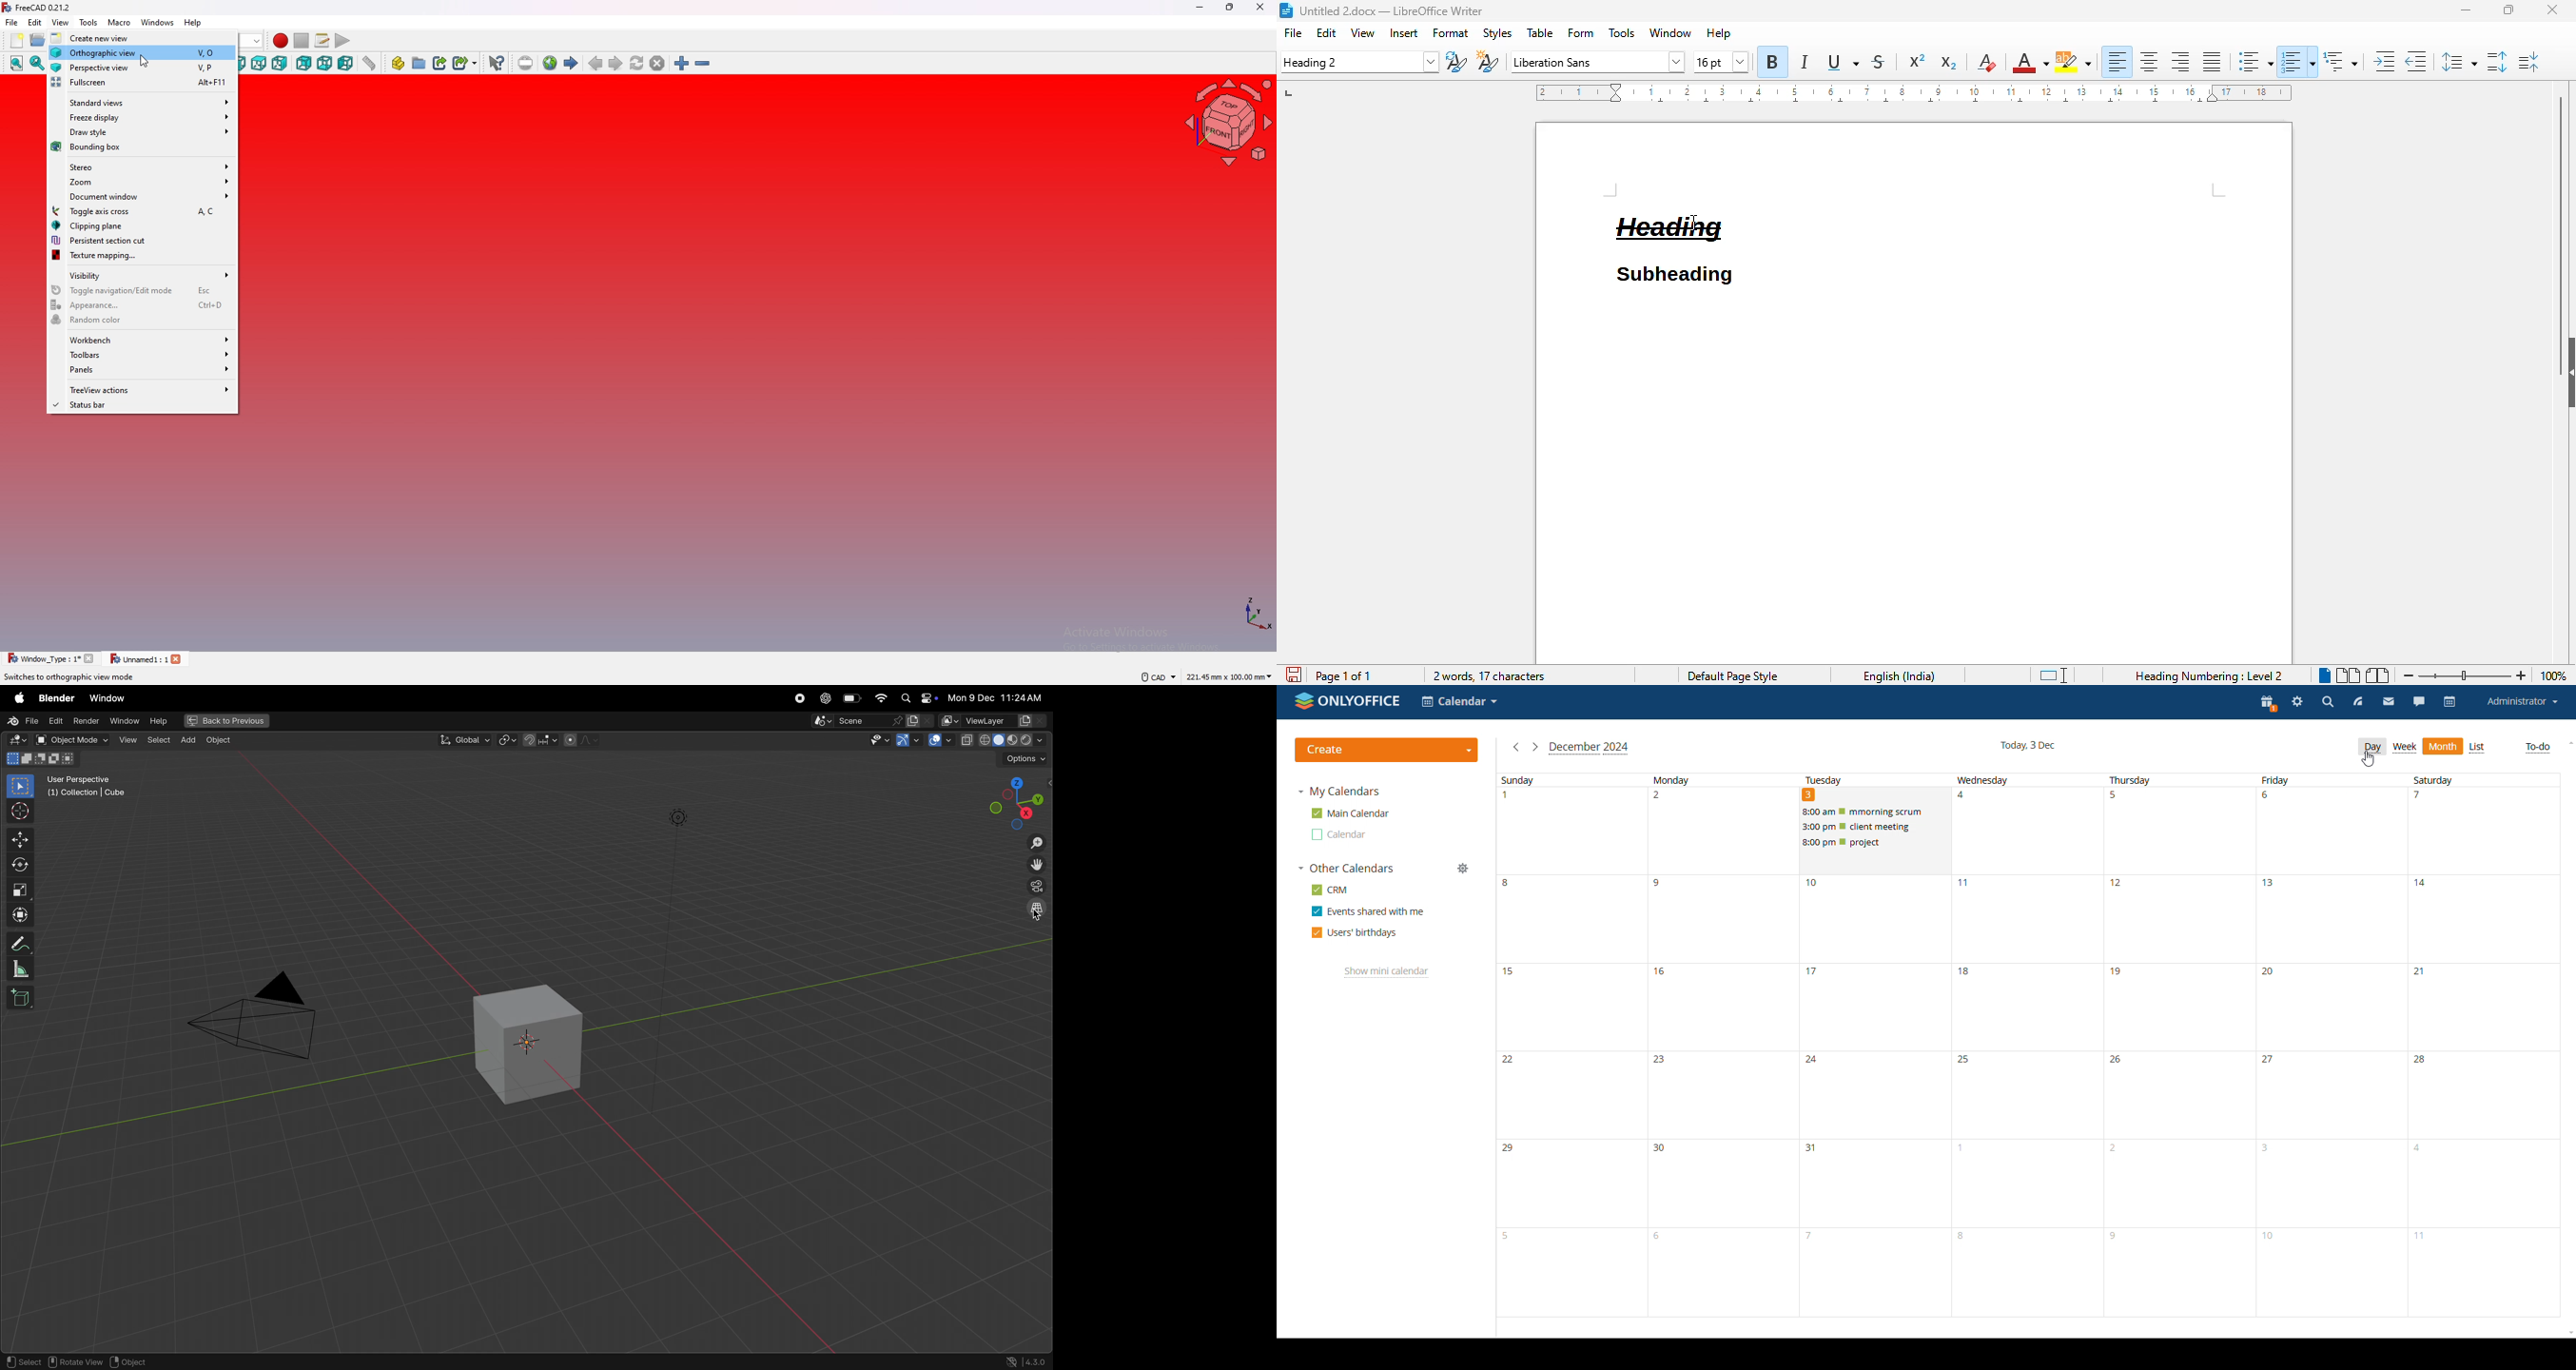  I want to click on camera, so click(258, 1019).